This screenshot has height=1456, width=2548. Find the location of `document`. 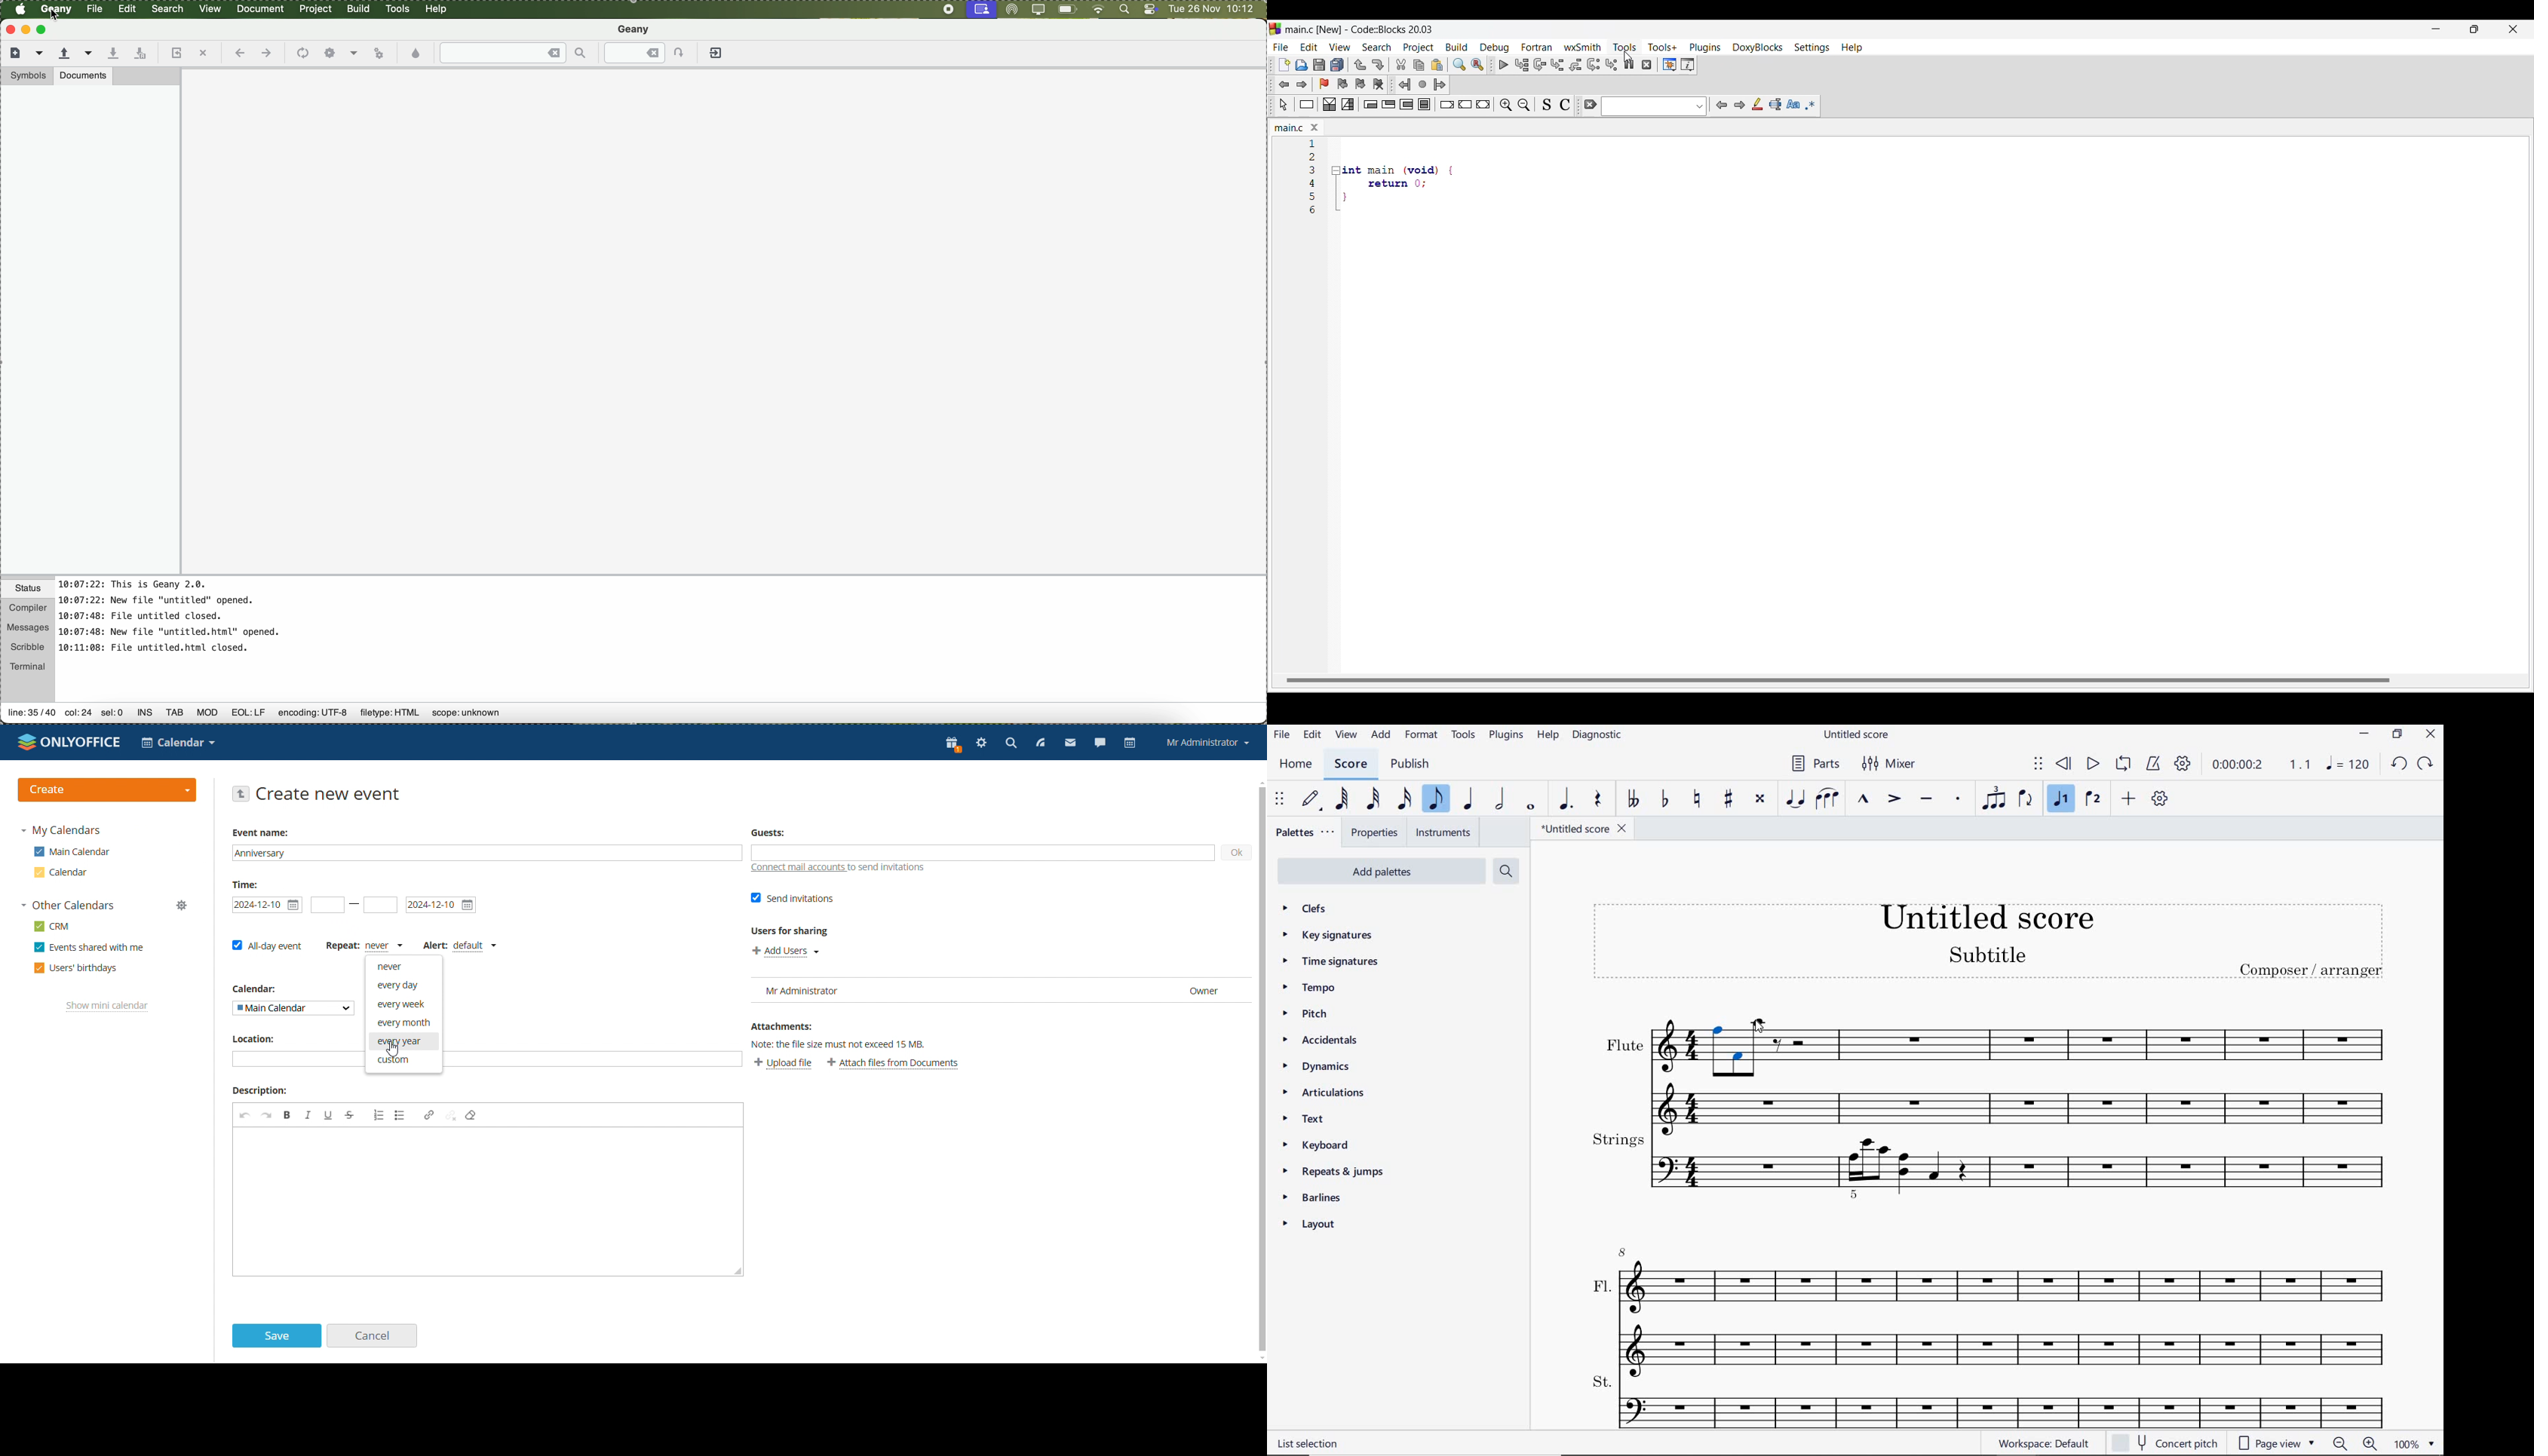

document is located at coordinates (264, 9).